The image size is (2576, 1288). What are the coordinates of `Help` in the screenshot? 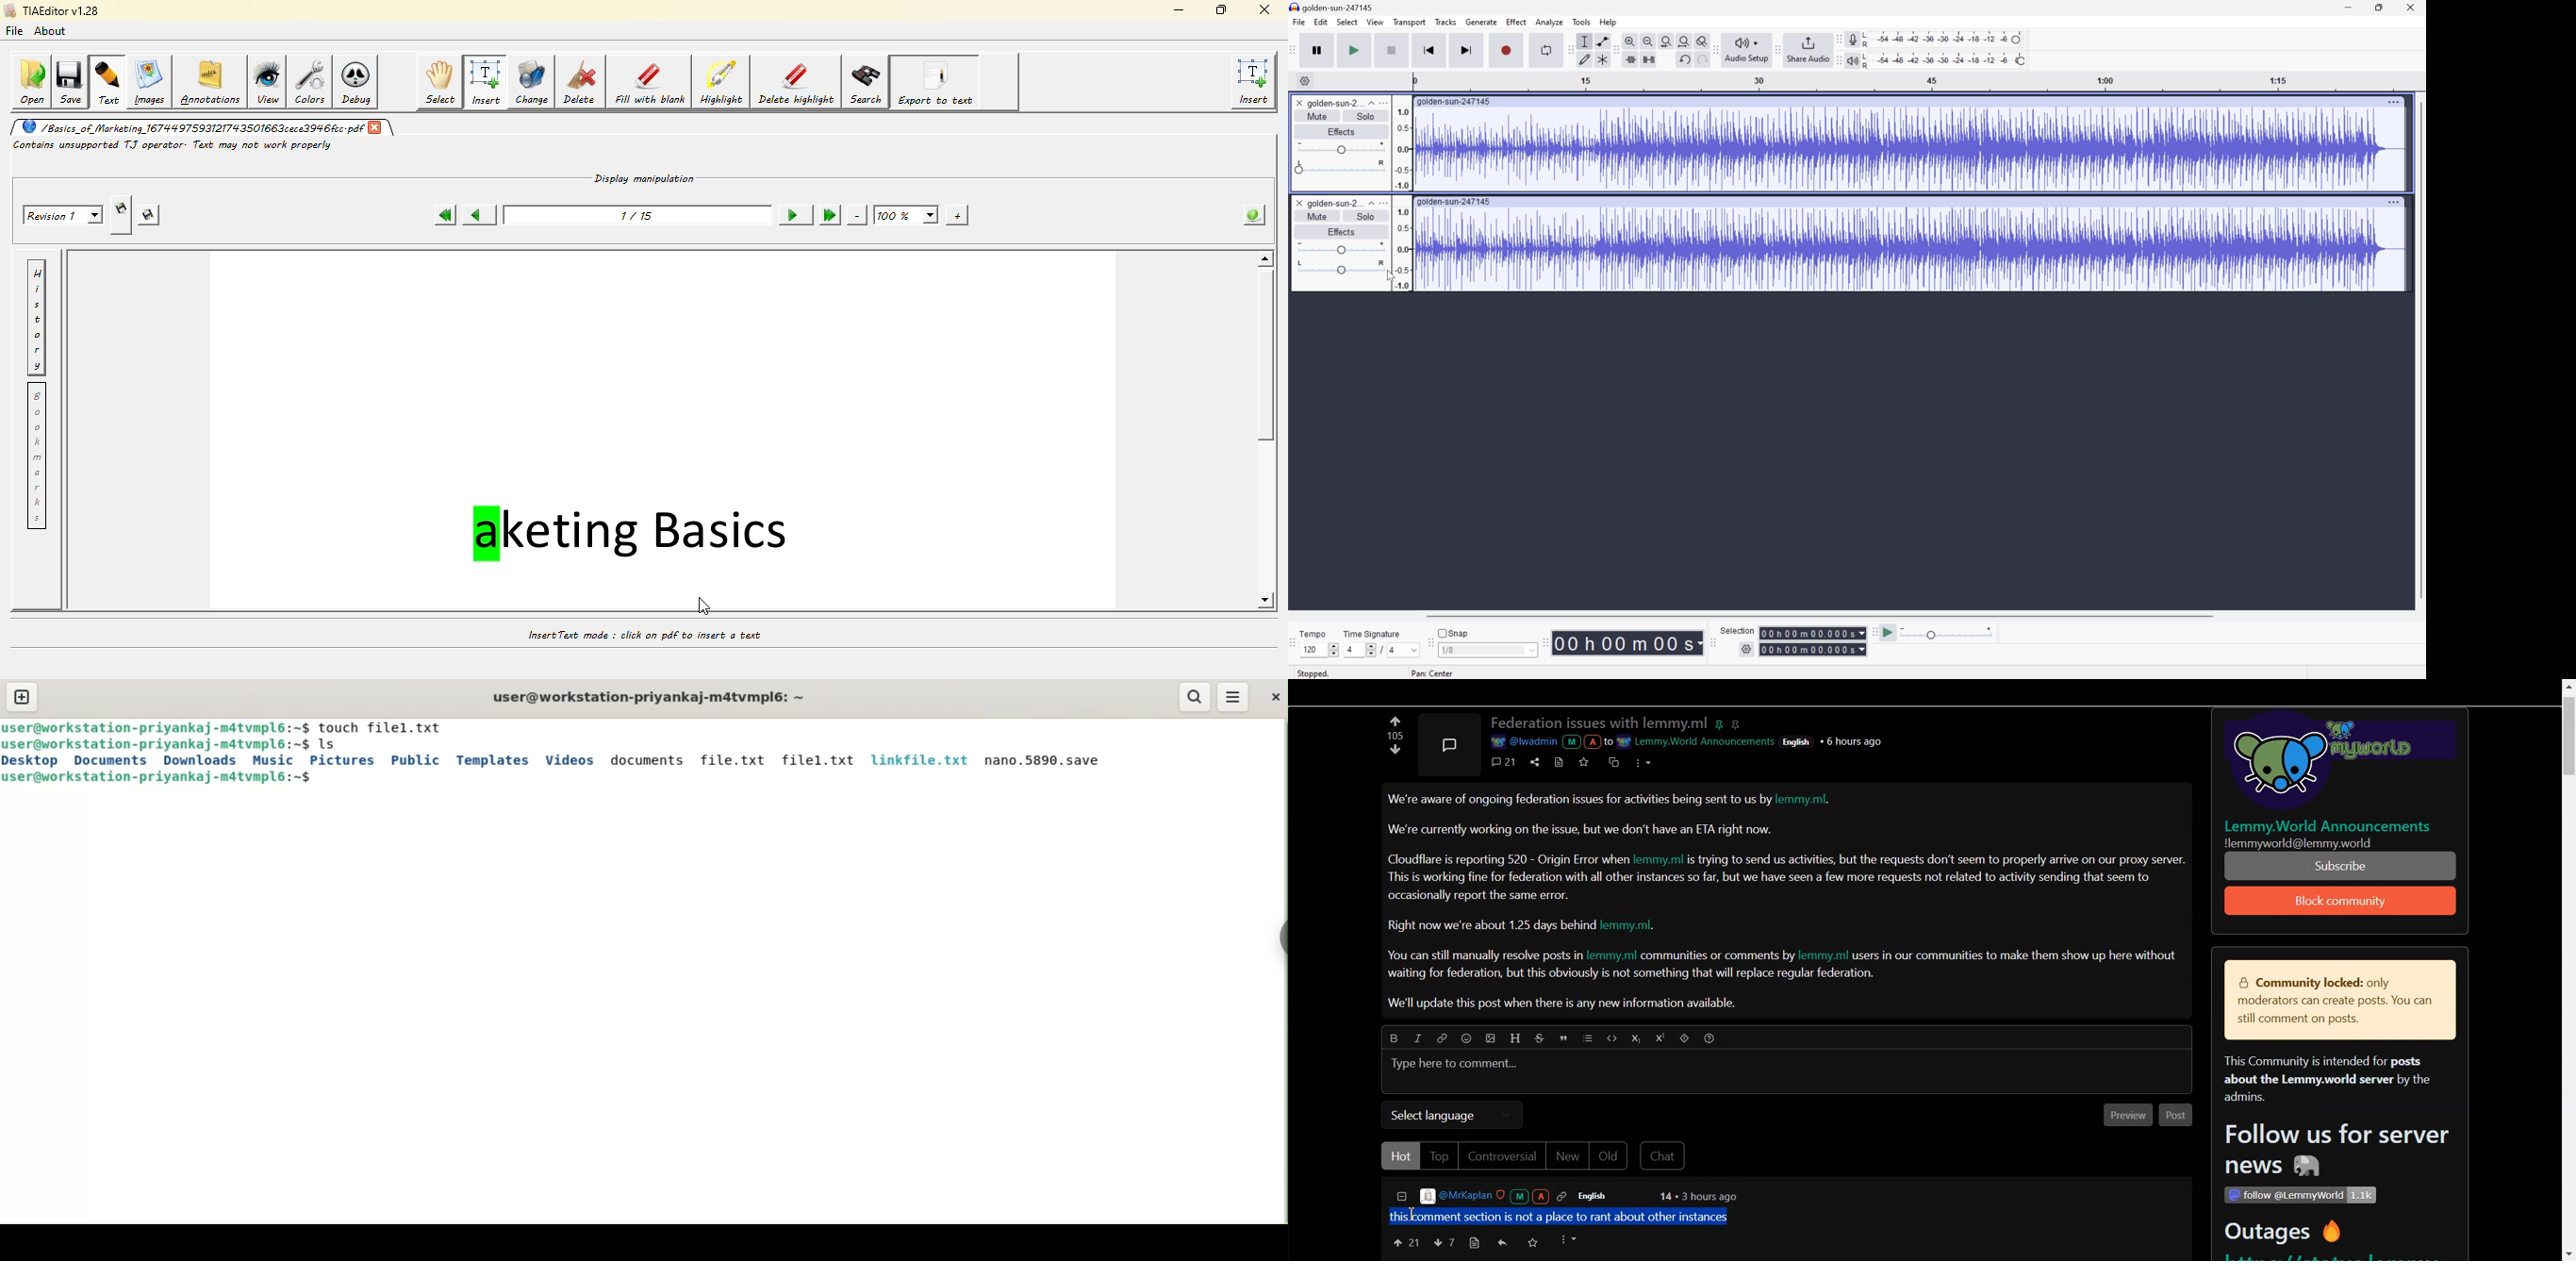 It's located at (1609, 22).